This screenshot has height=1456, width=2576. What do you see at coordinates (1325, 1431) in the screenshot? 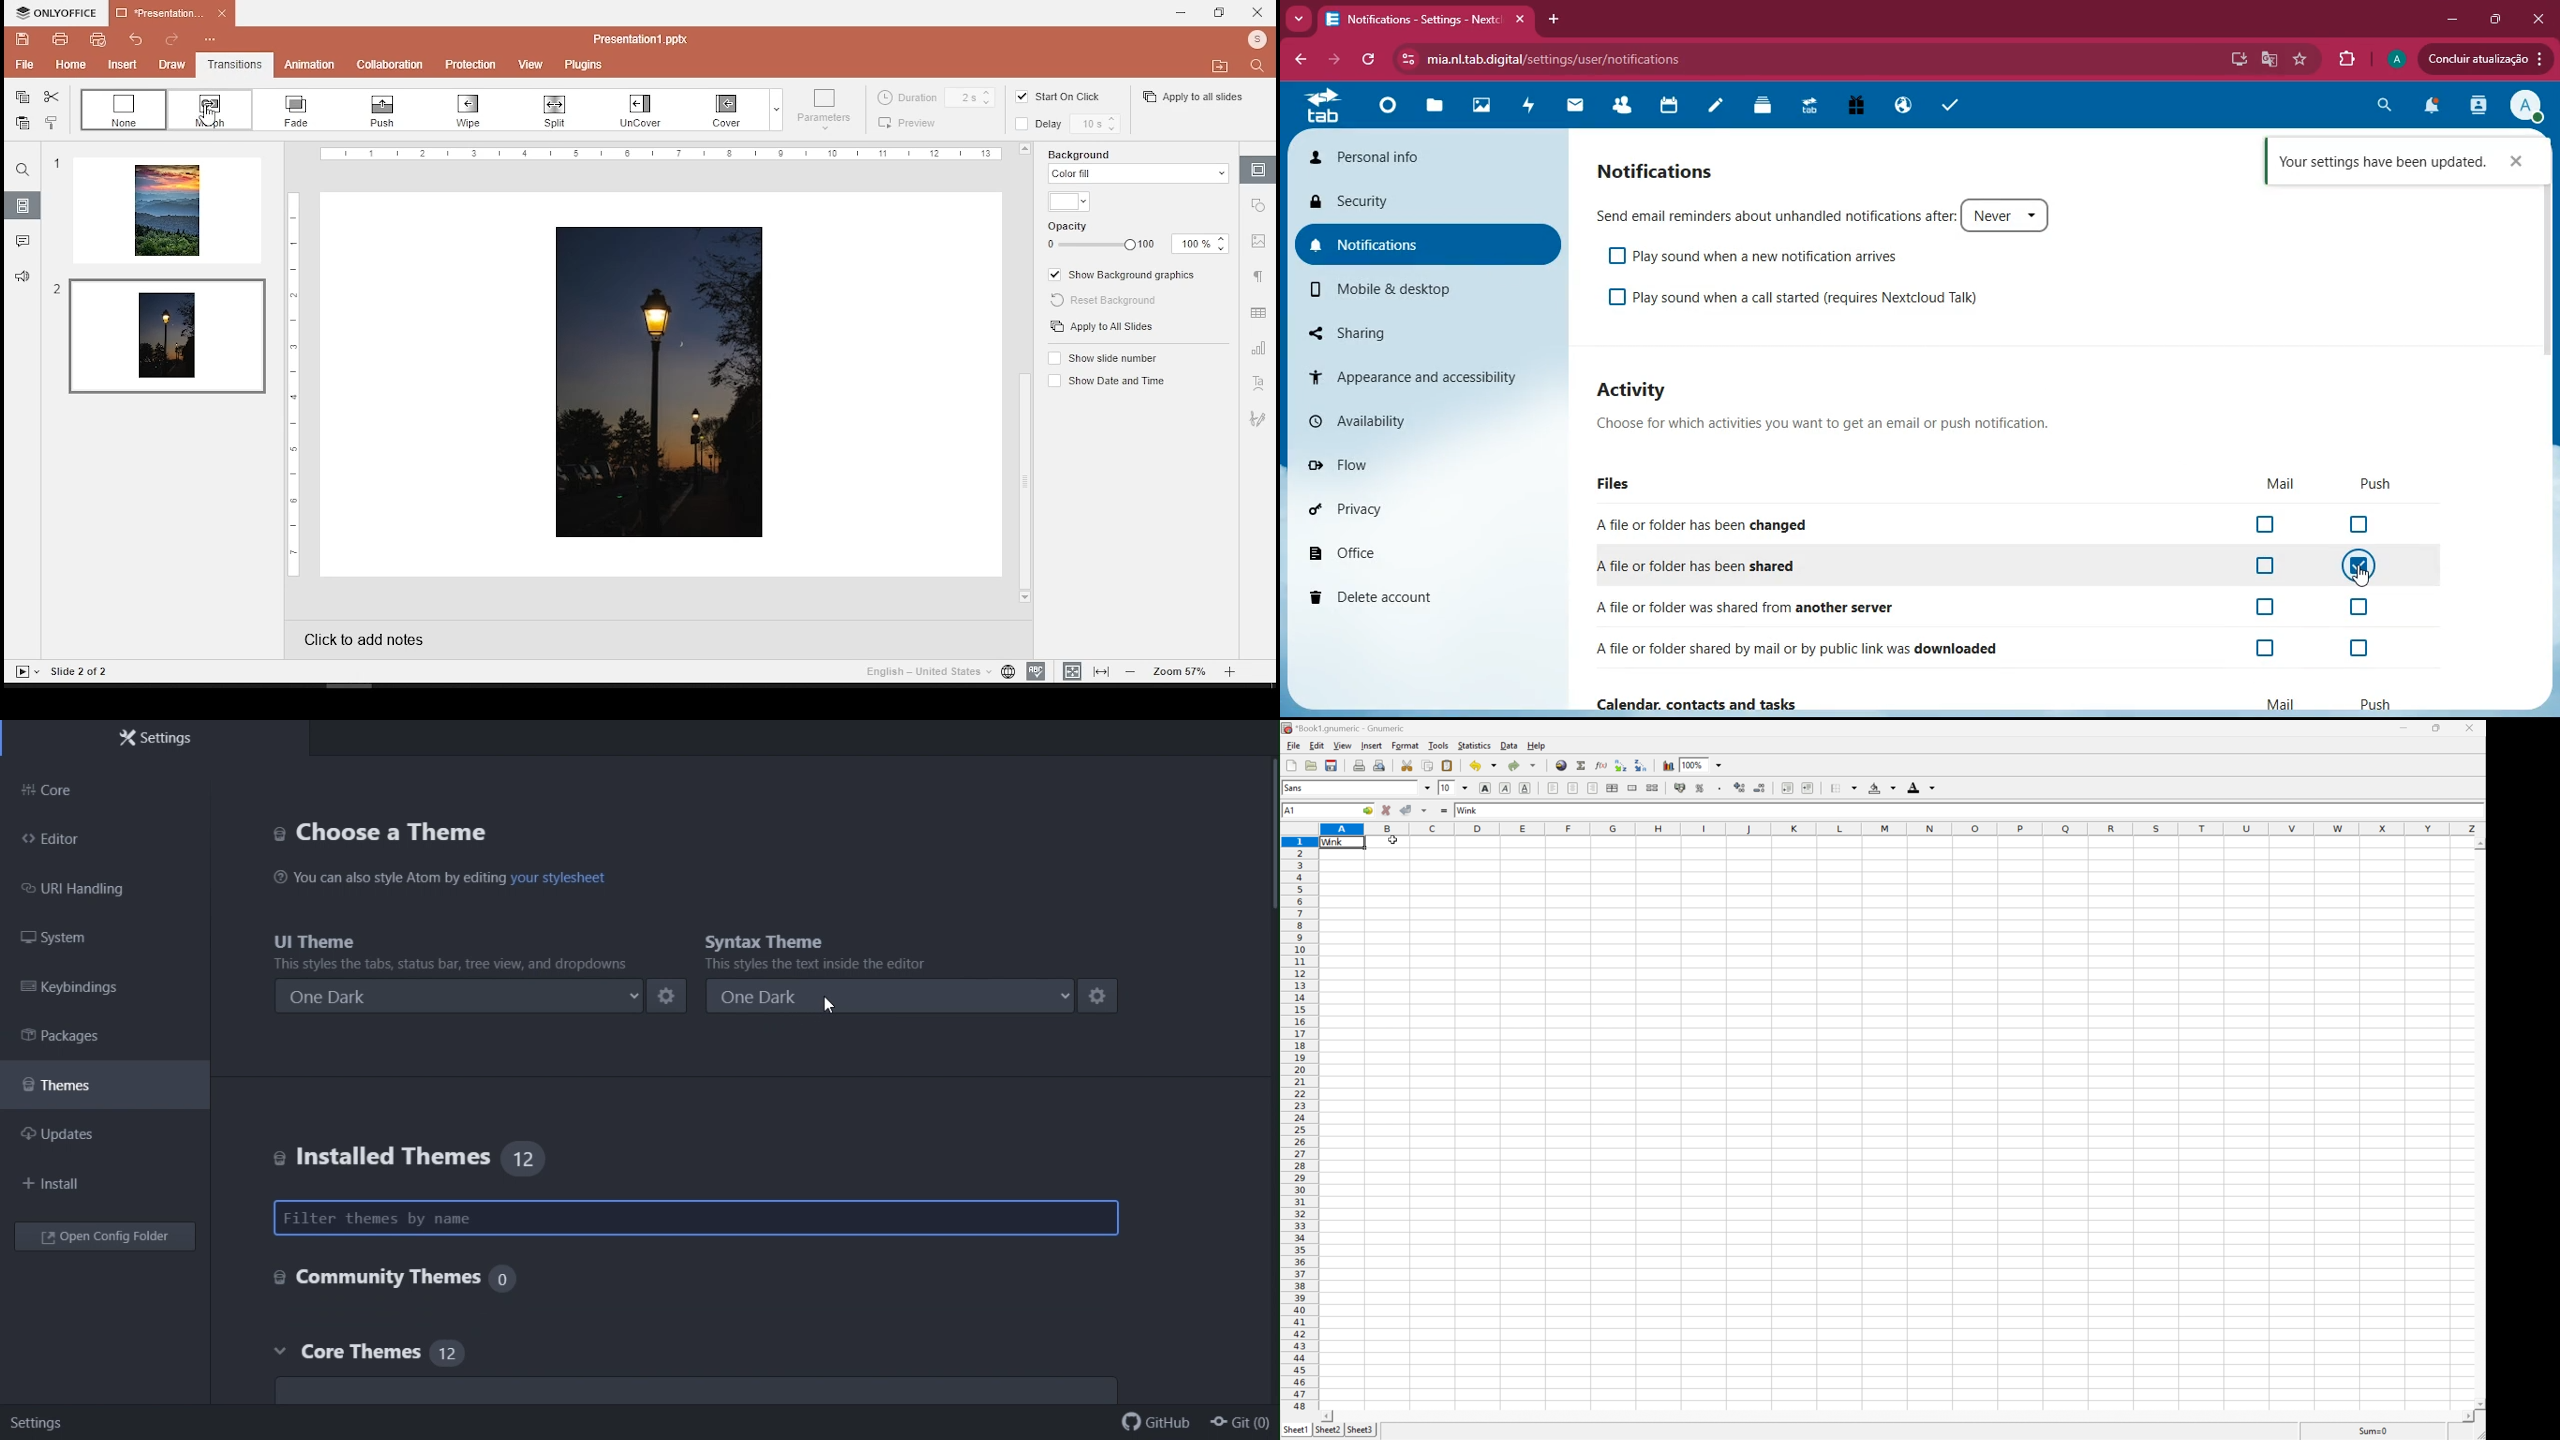
I see `sheet2` at bounding box center [1325, 1431].